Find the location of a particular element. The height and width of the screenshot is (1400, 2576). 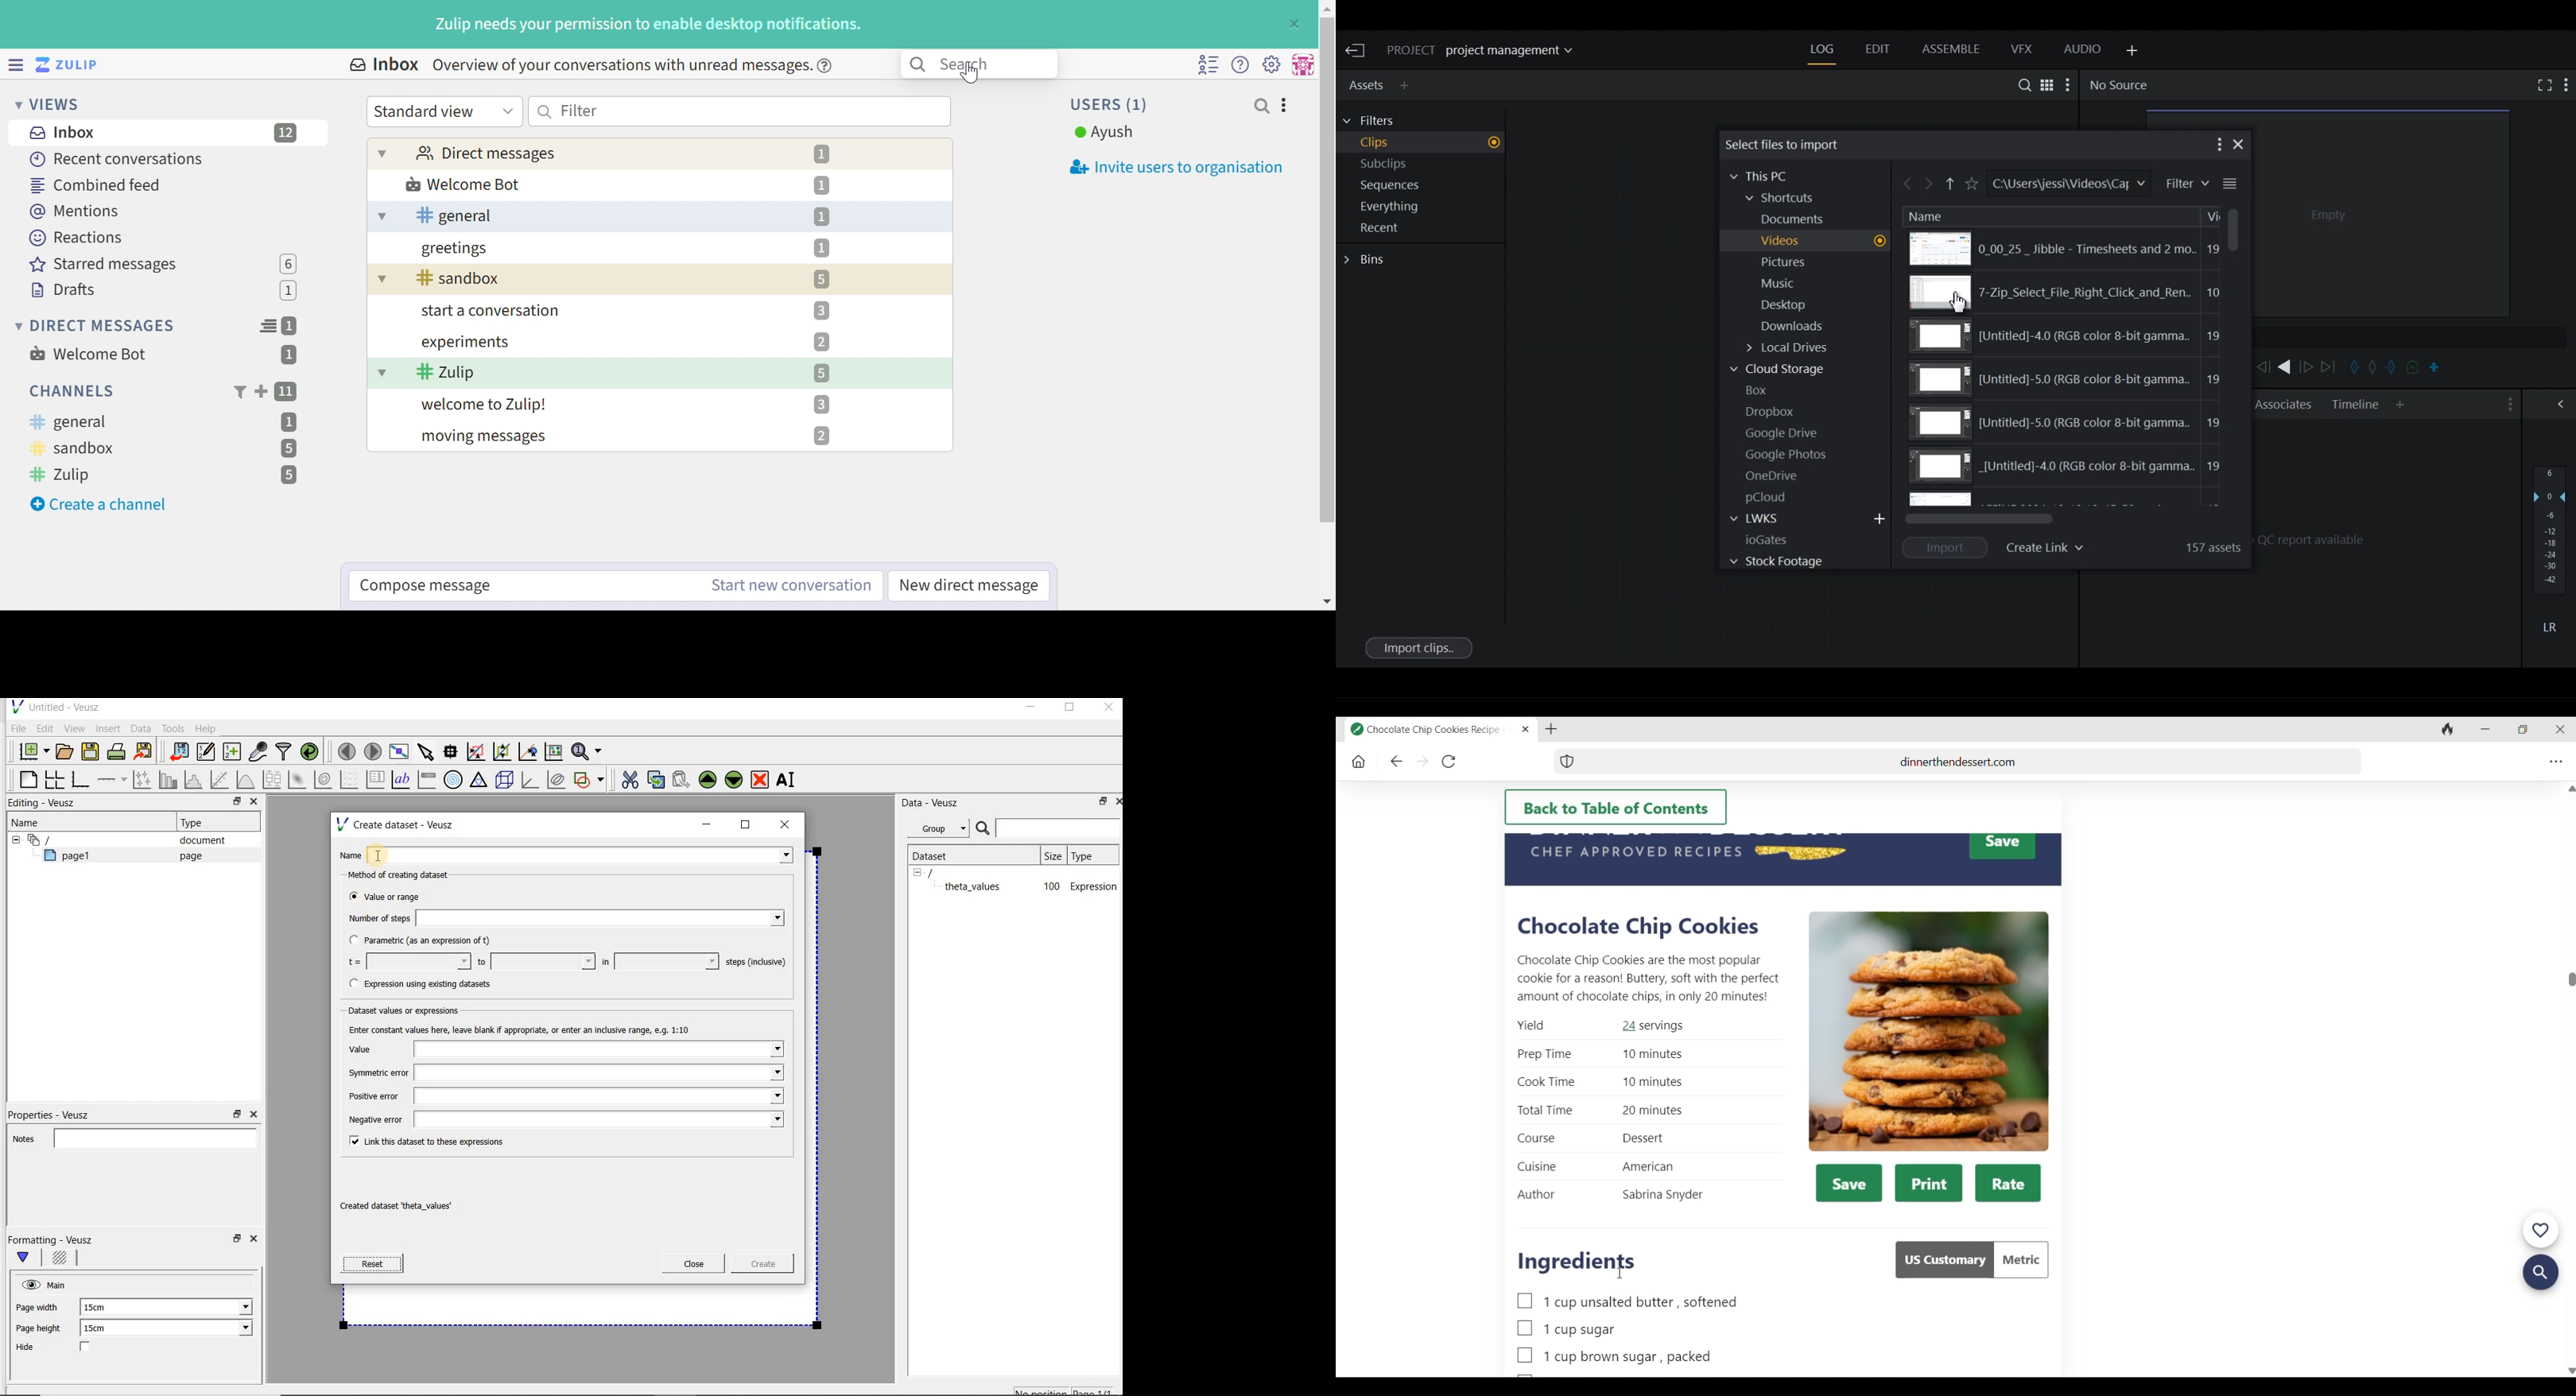

image color bar is located at coordinates (427, 780).